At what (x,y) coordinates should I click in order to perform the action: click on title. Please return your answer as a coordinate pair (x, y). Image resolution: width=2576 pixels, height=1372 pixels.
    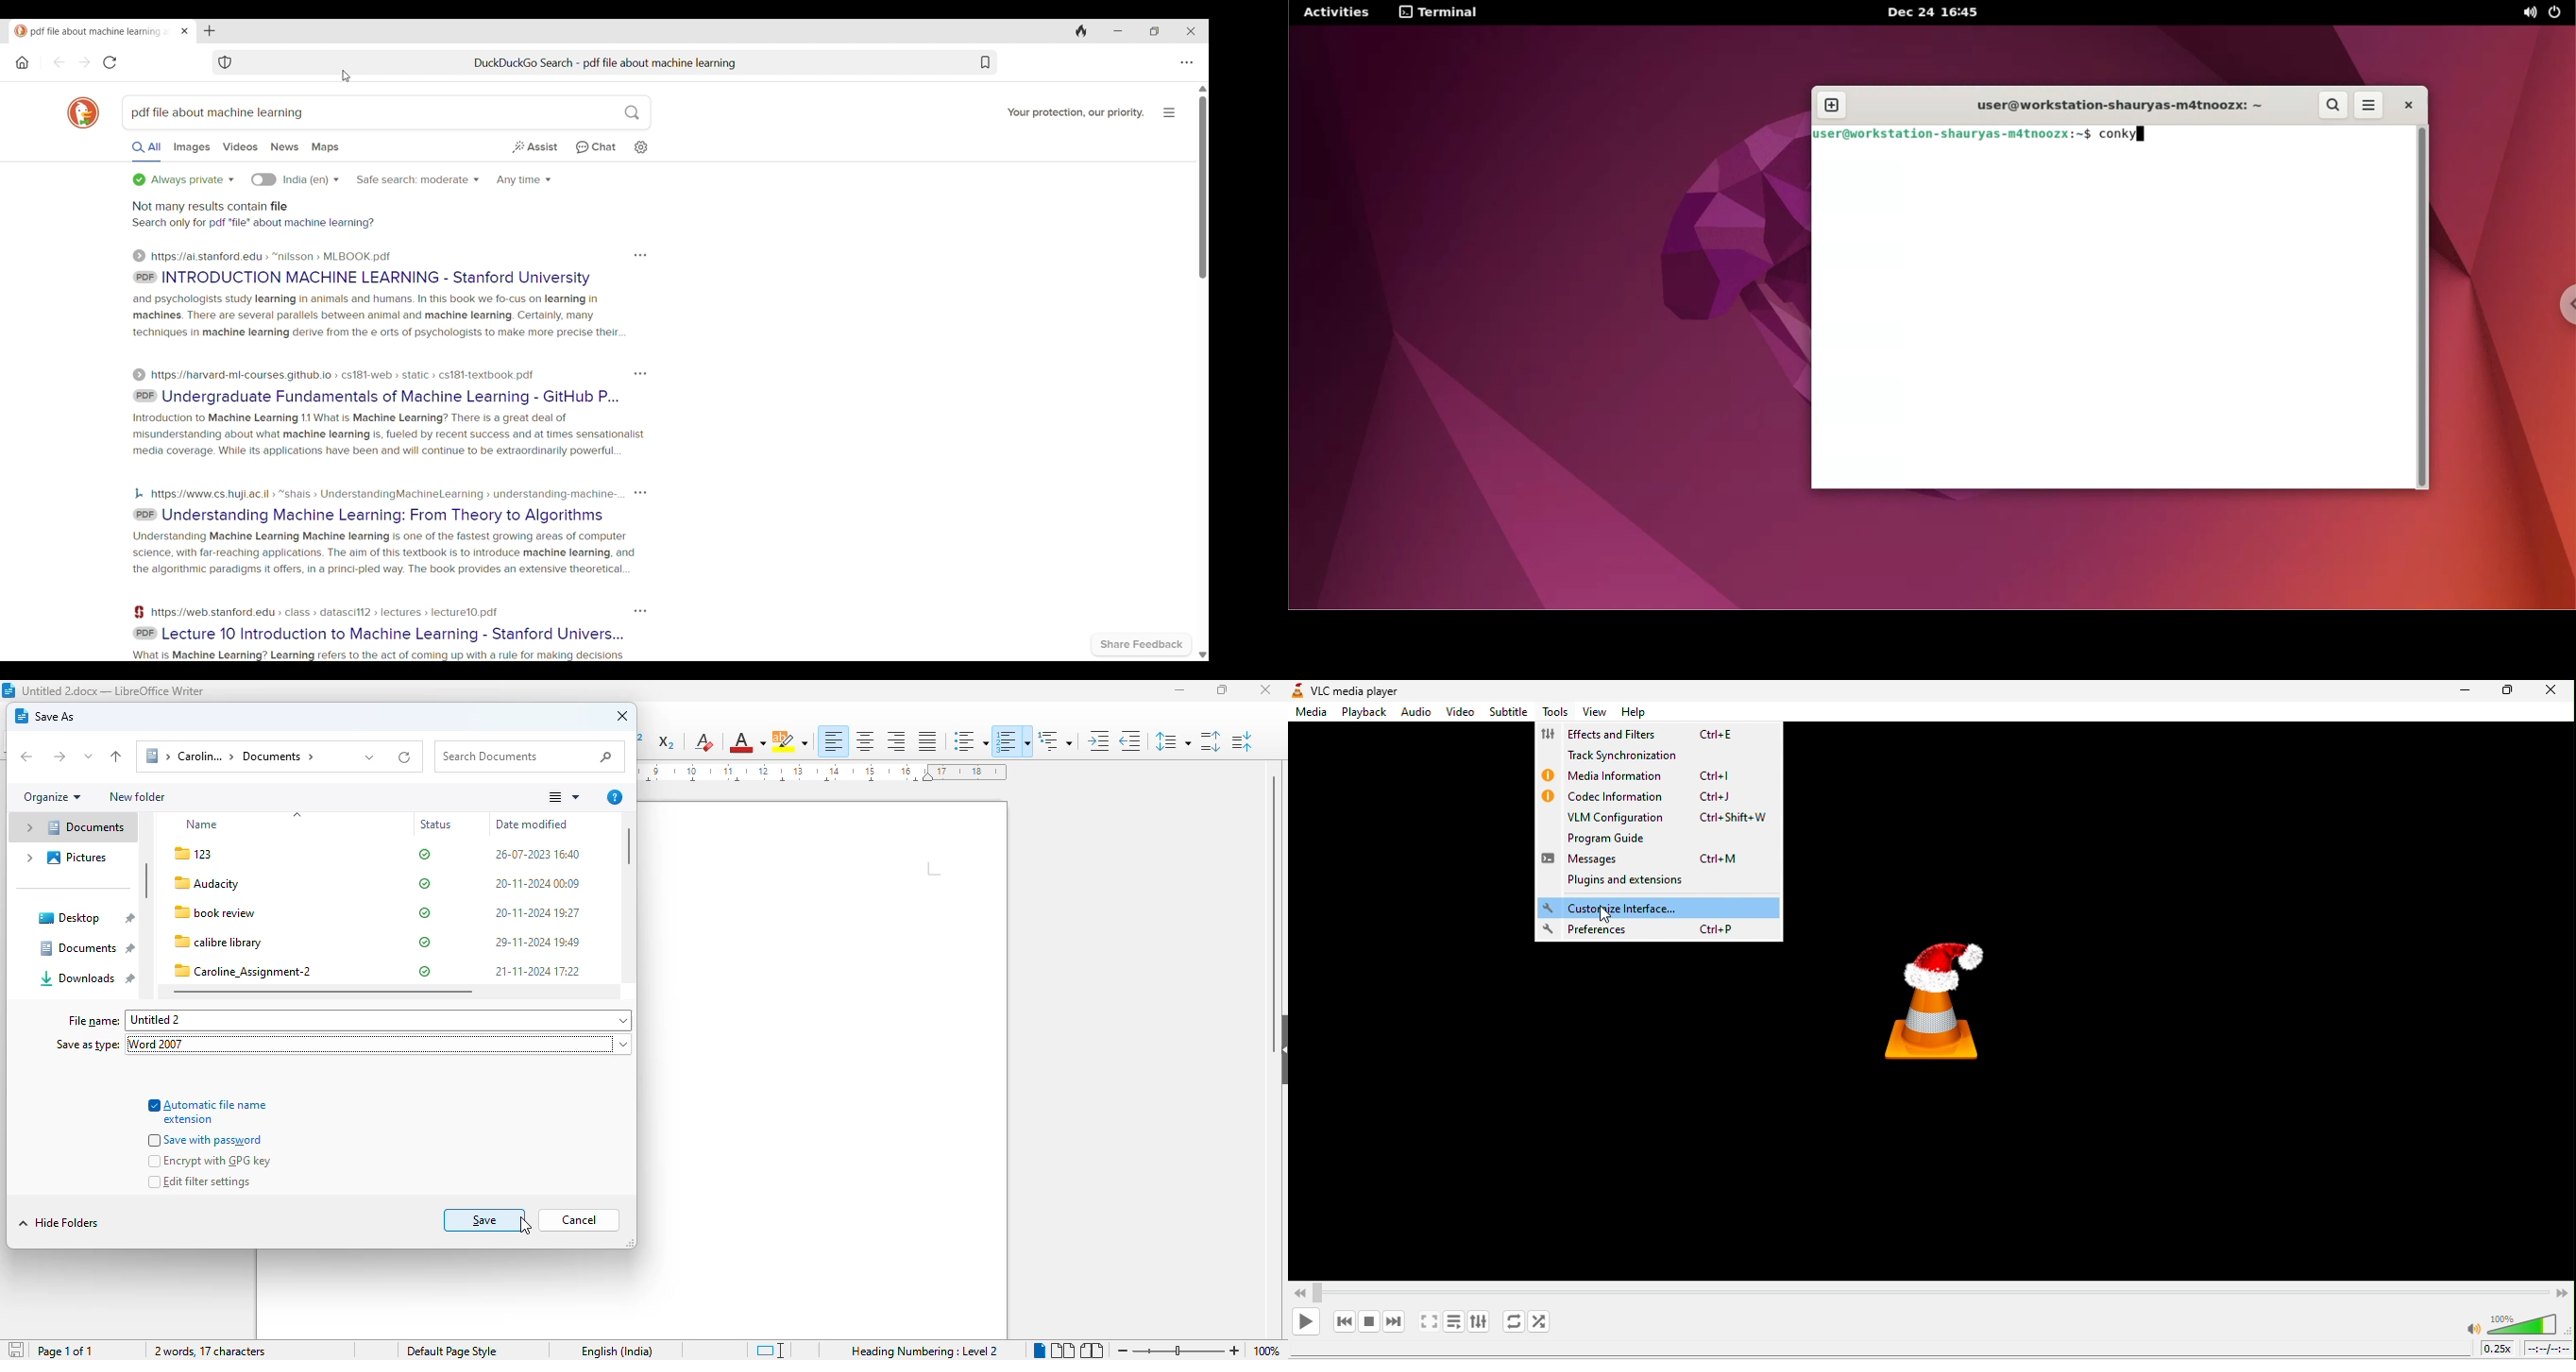
    Looking at the image, I should click on (113, 690).